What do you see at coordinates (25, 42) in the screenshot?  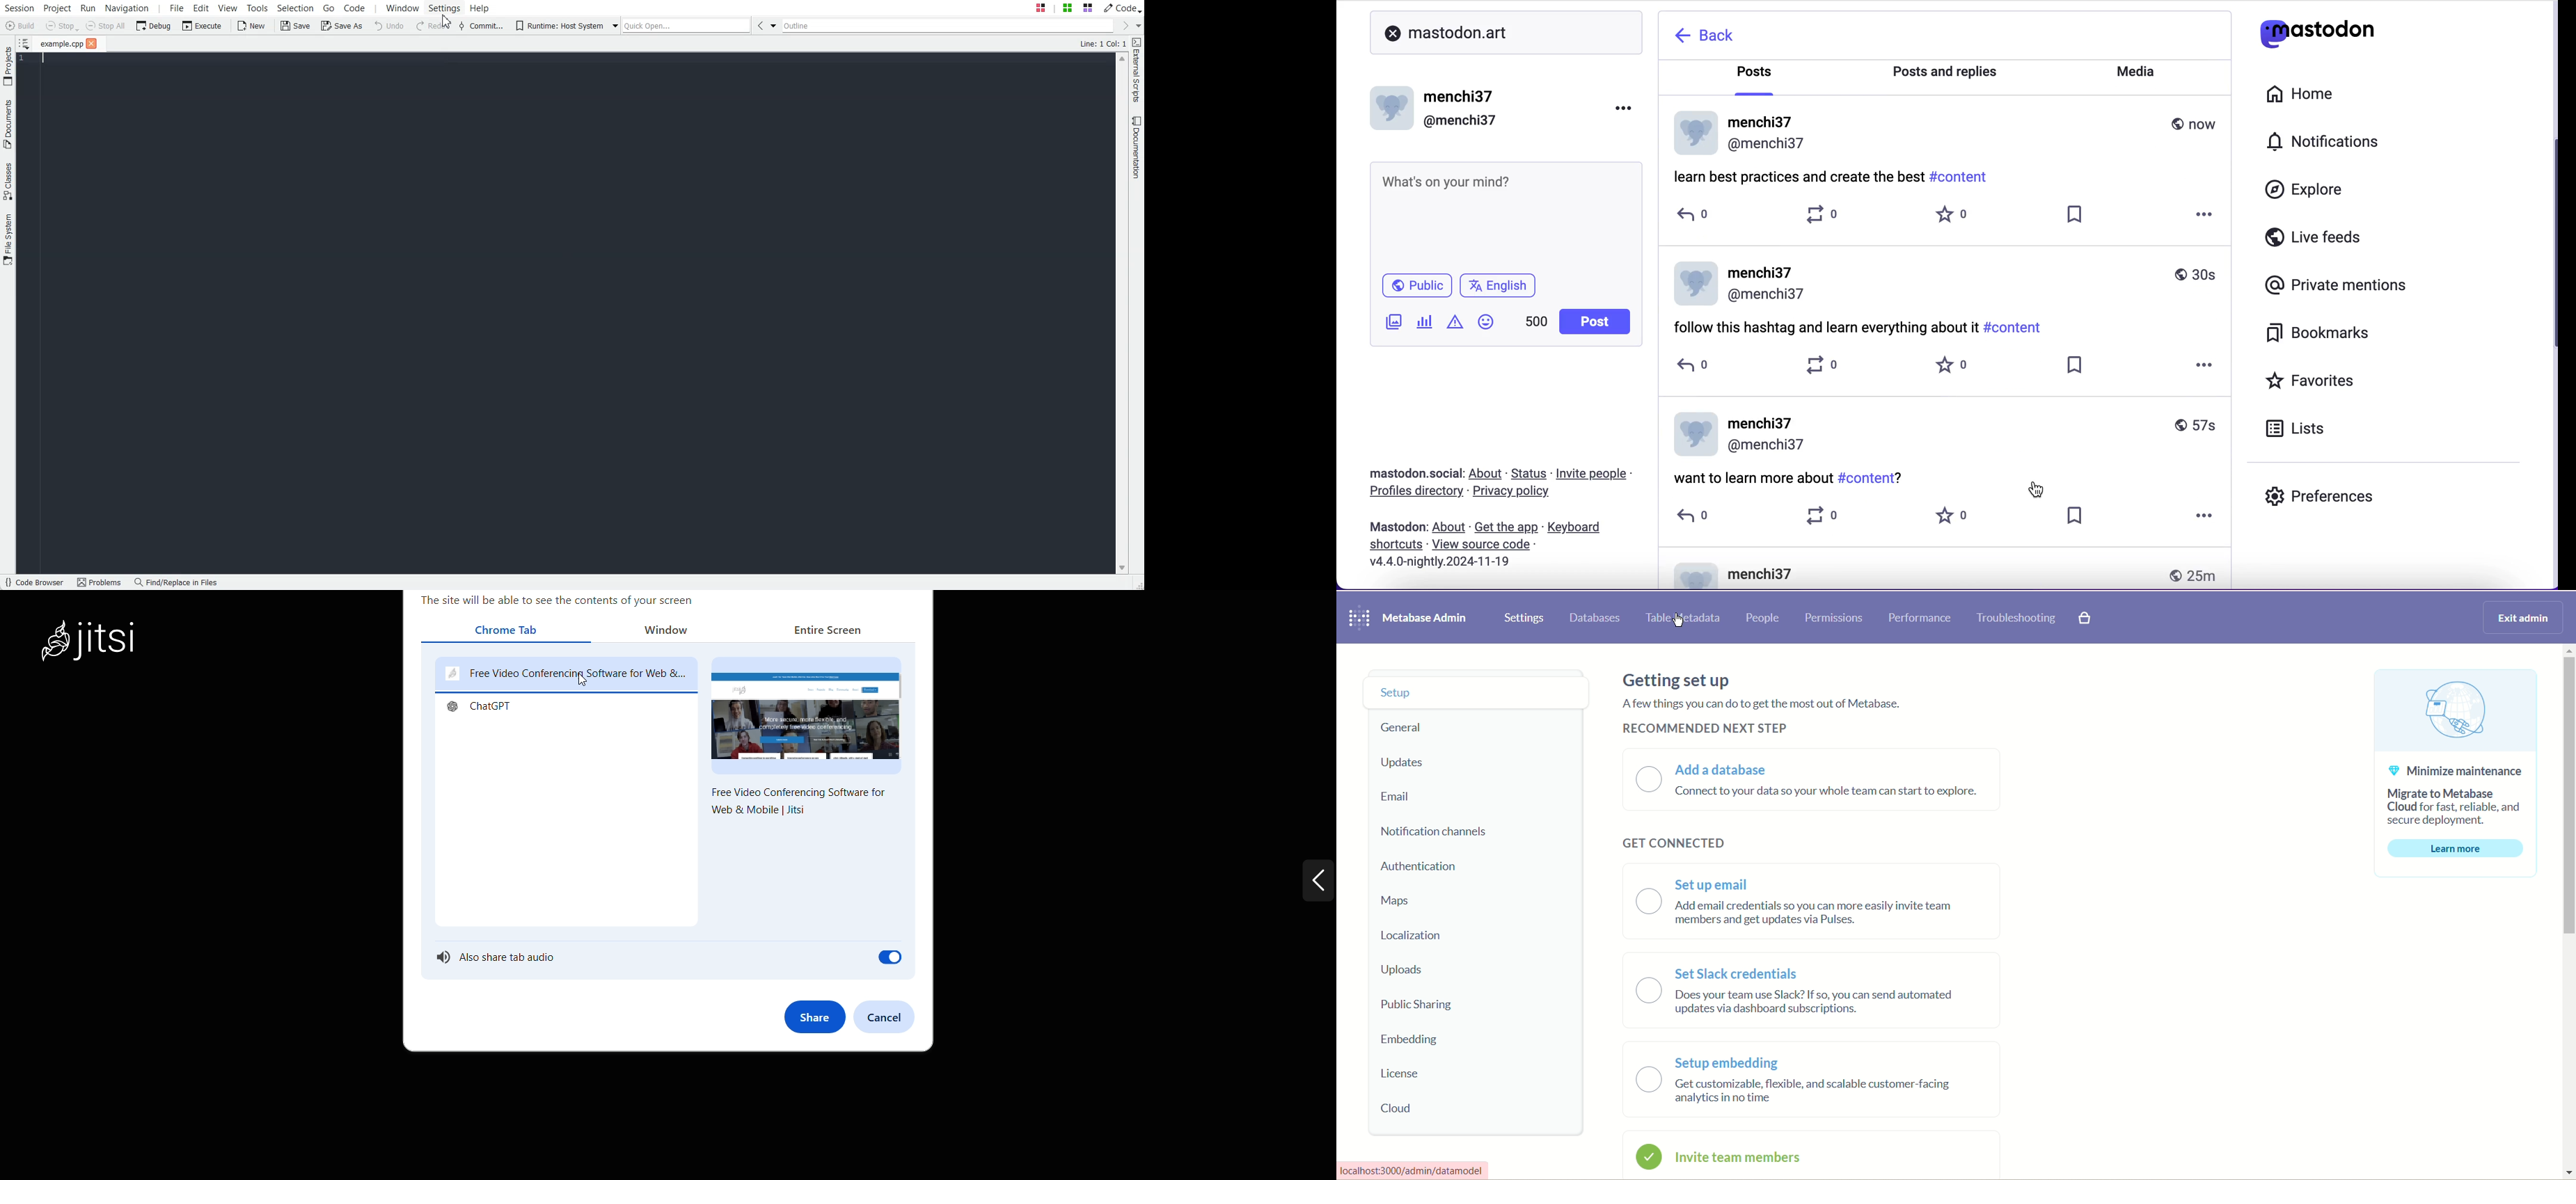 I see `Show sorted list` at bounding box center [25, 42].